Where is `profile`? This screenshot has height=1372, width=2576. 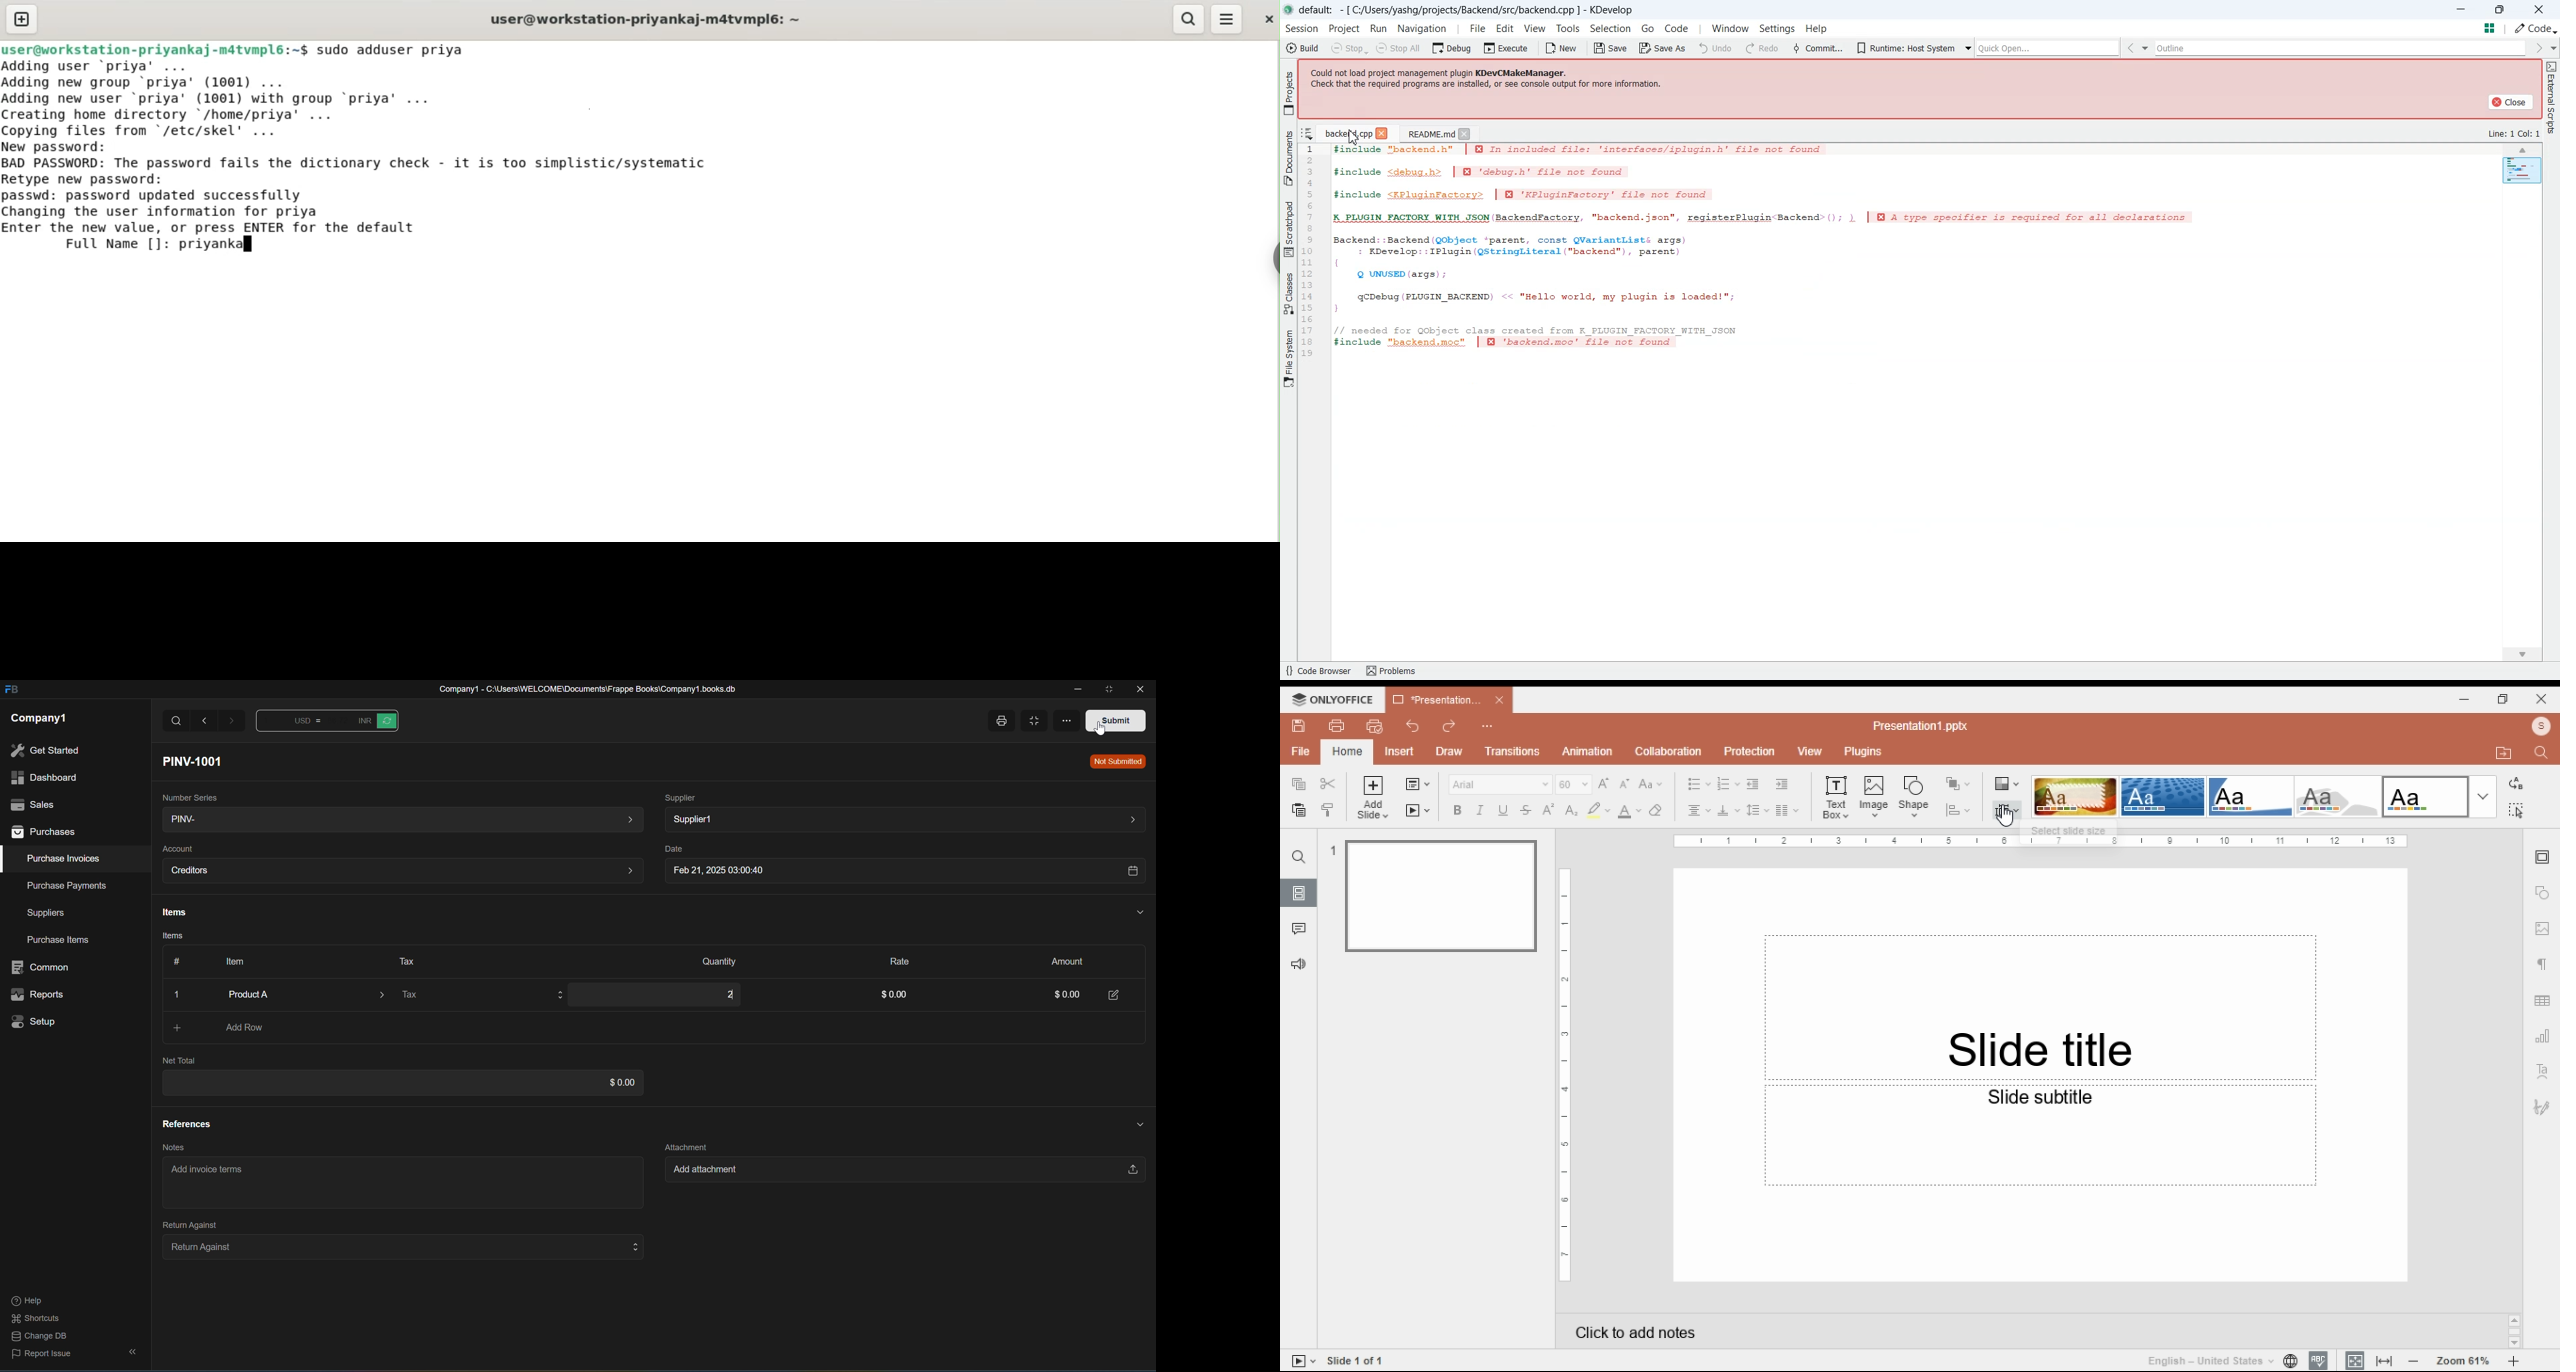
profile is located at coordinates (2541, 726).